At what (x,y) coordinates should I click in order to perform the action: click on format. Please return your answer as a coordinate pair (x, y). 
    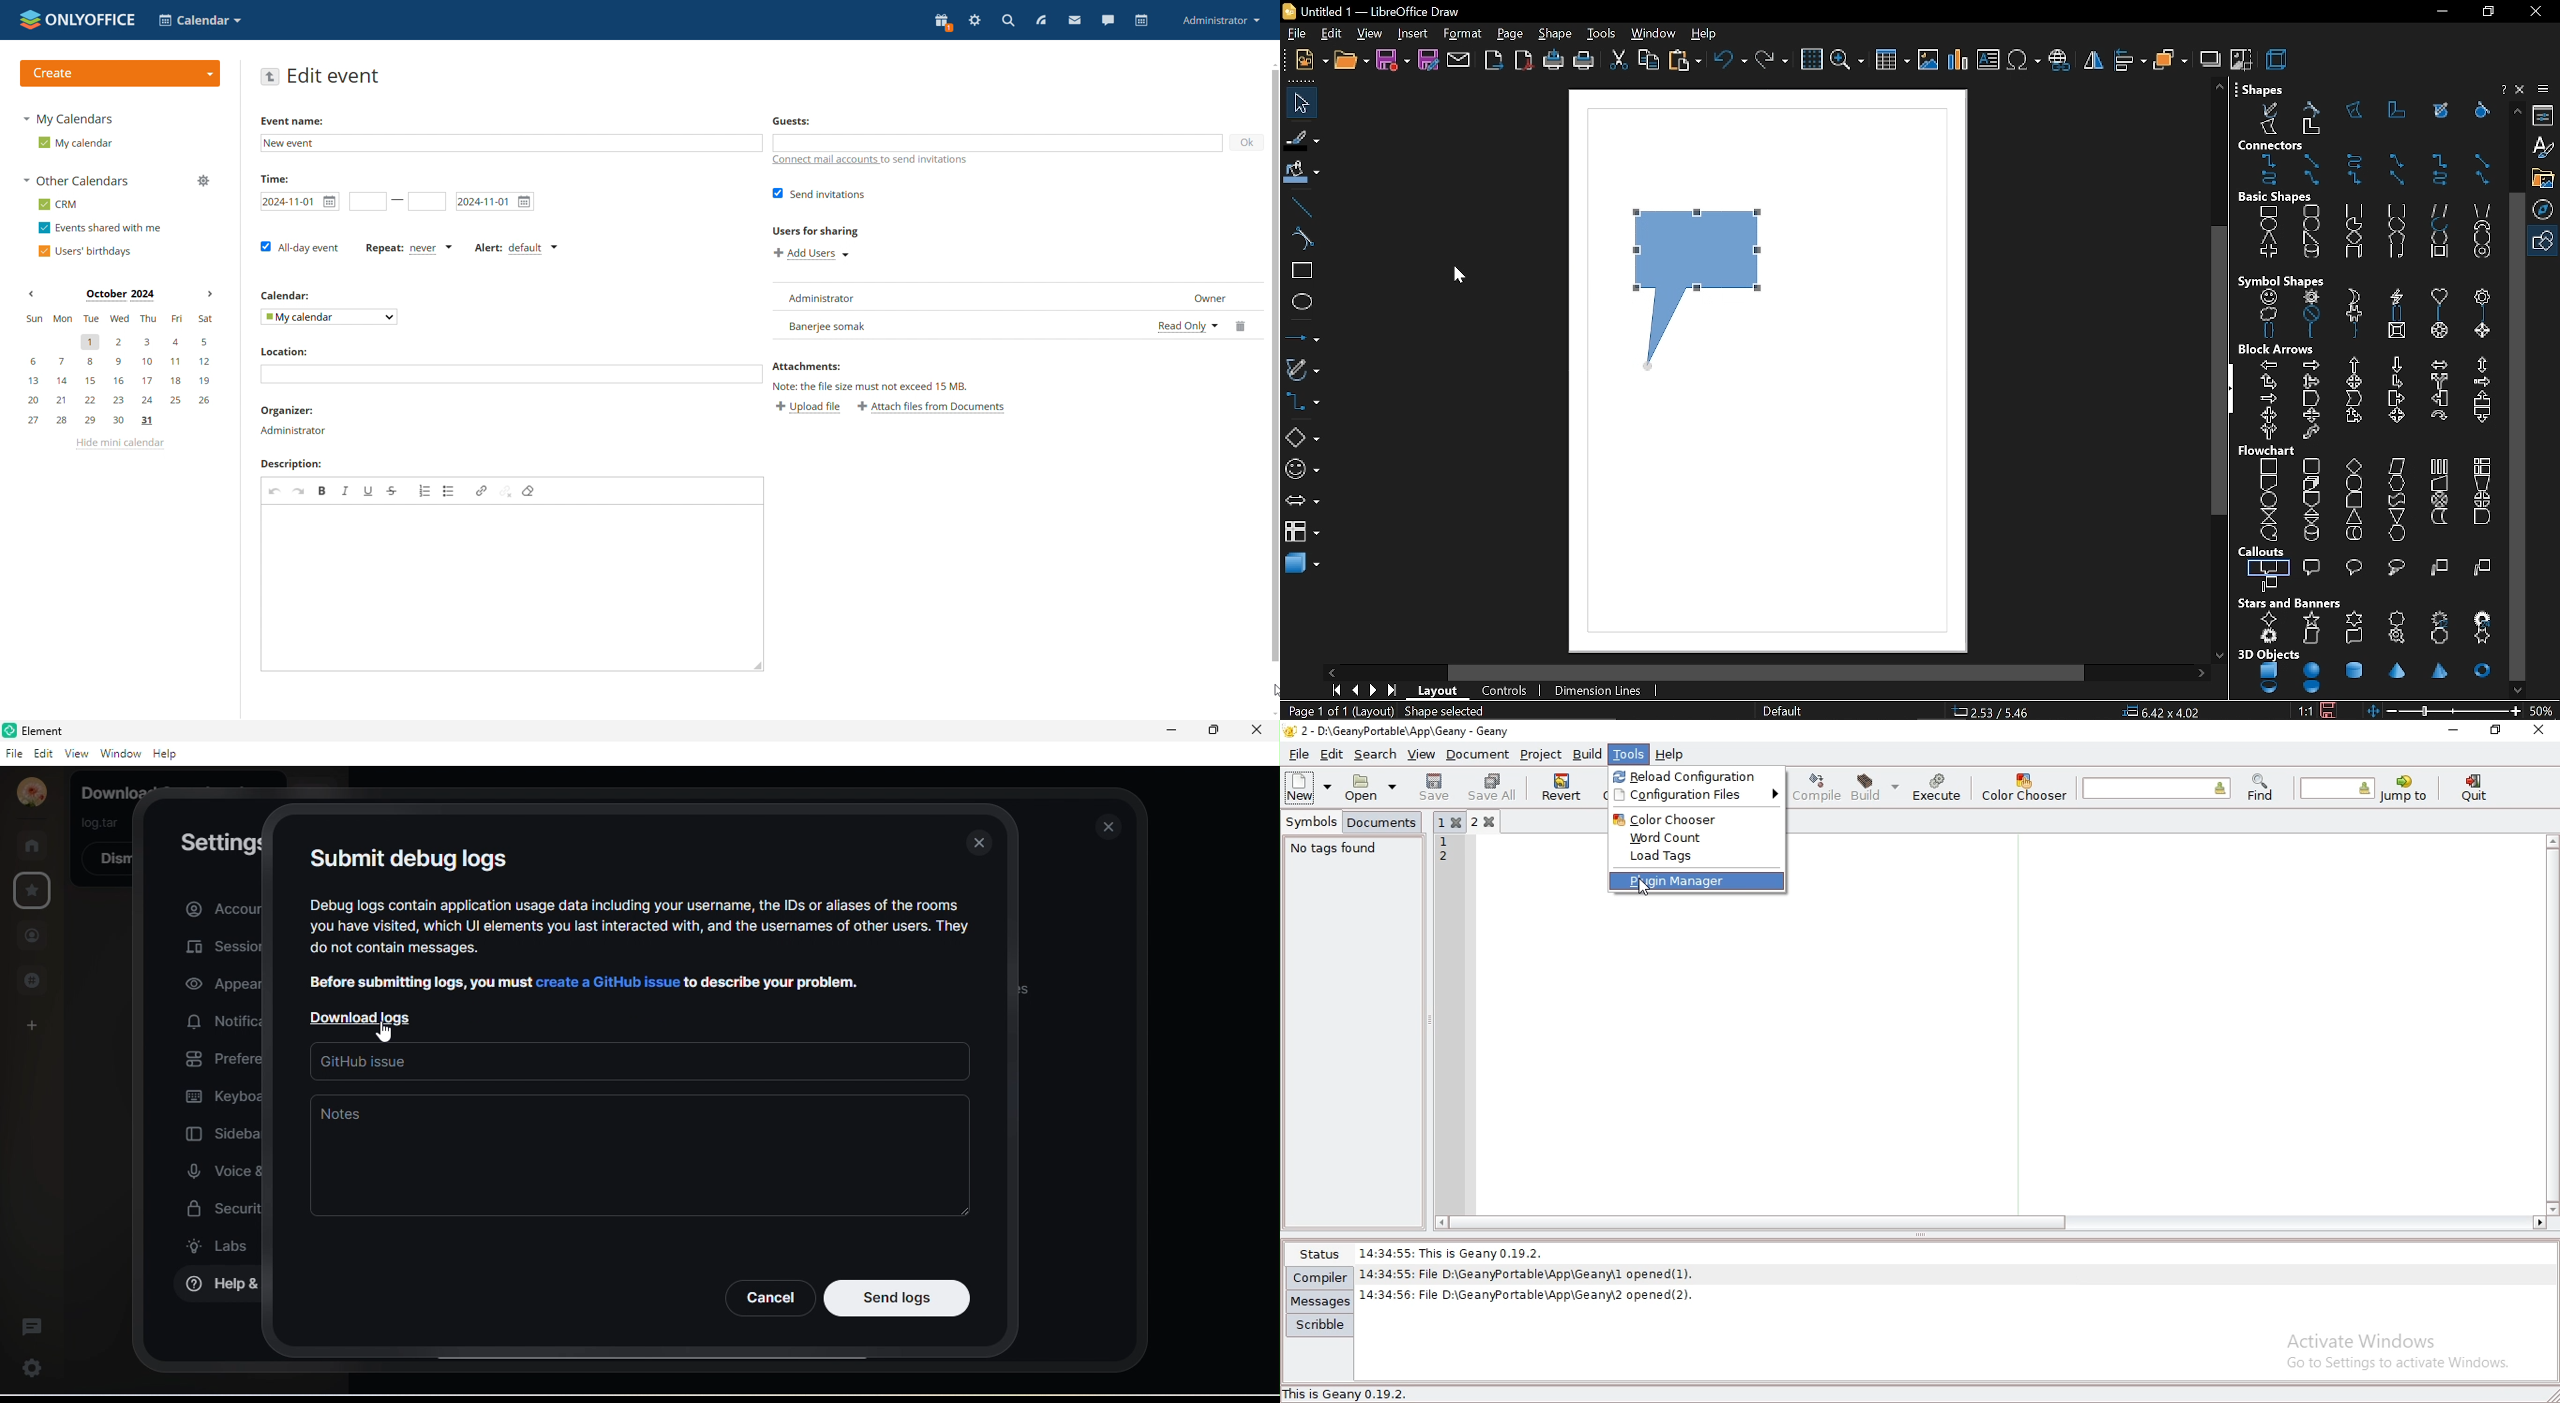
    Looking at the image, I should click on (1460, 33).